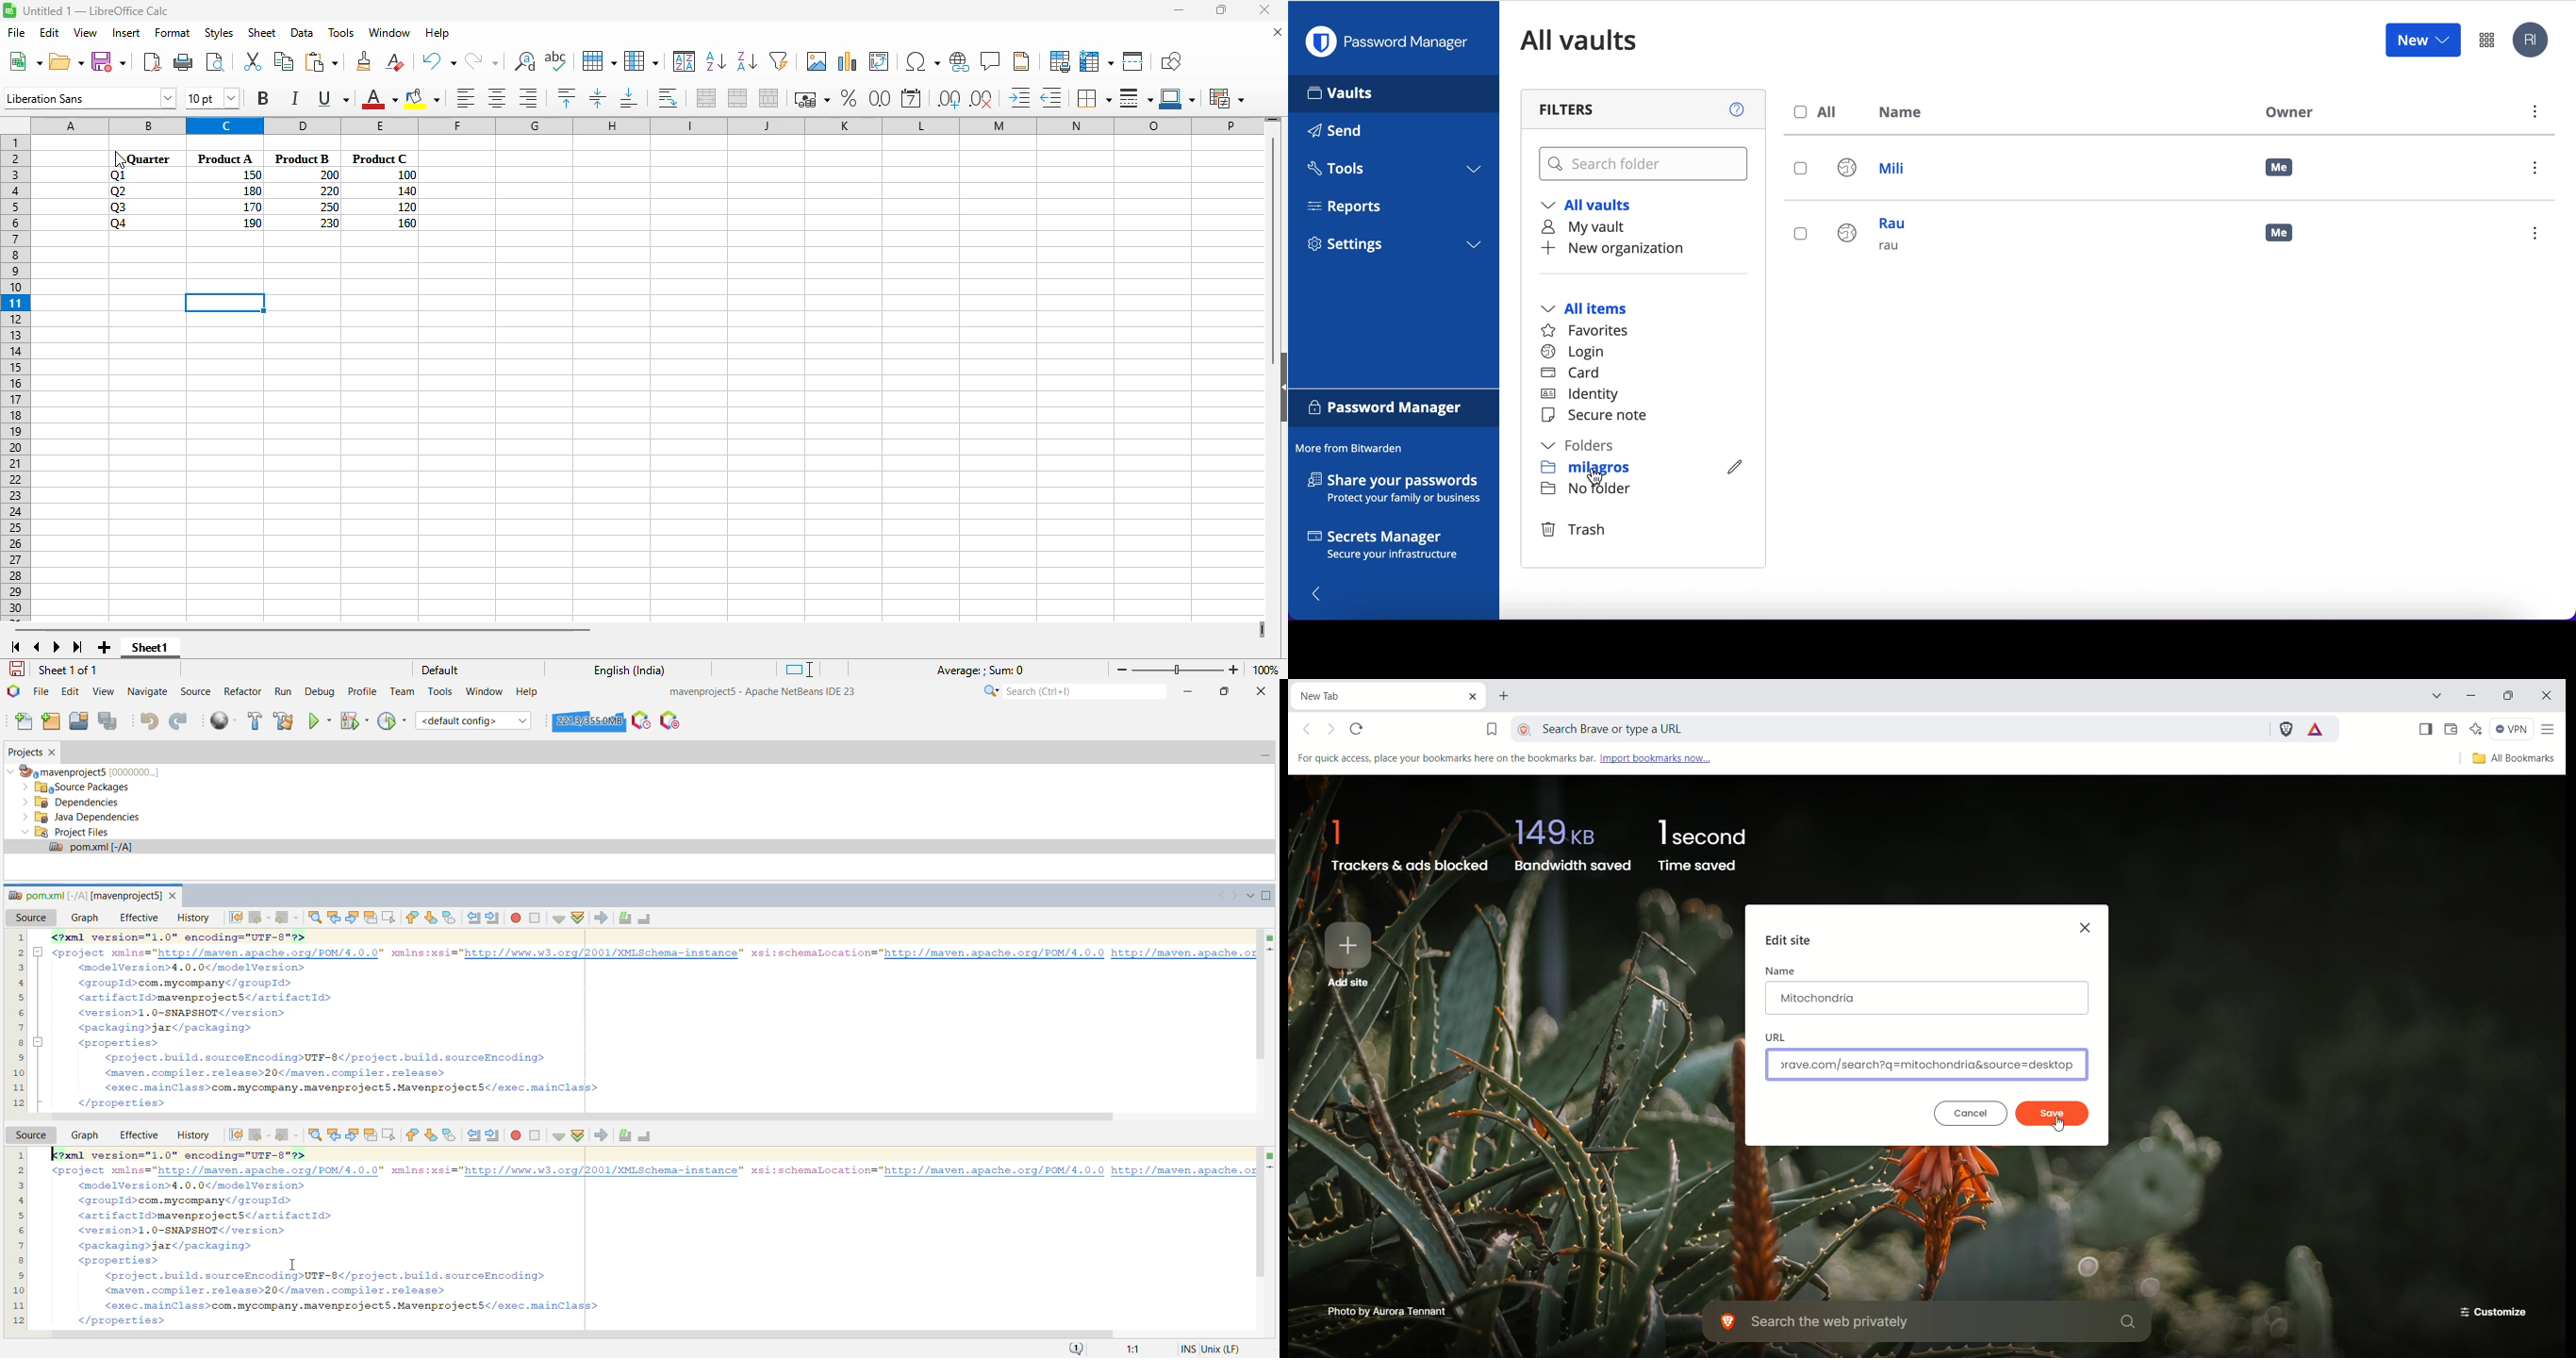 The width and height of the screenshot is (2576, 1372). Describe the element at coordinates (493, 918) in the screenshot. I see `Shift line right` at that location.